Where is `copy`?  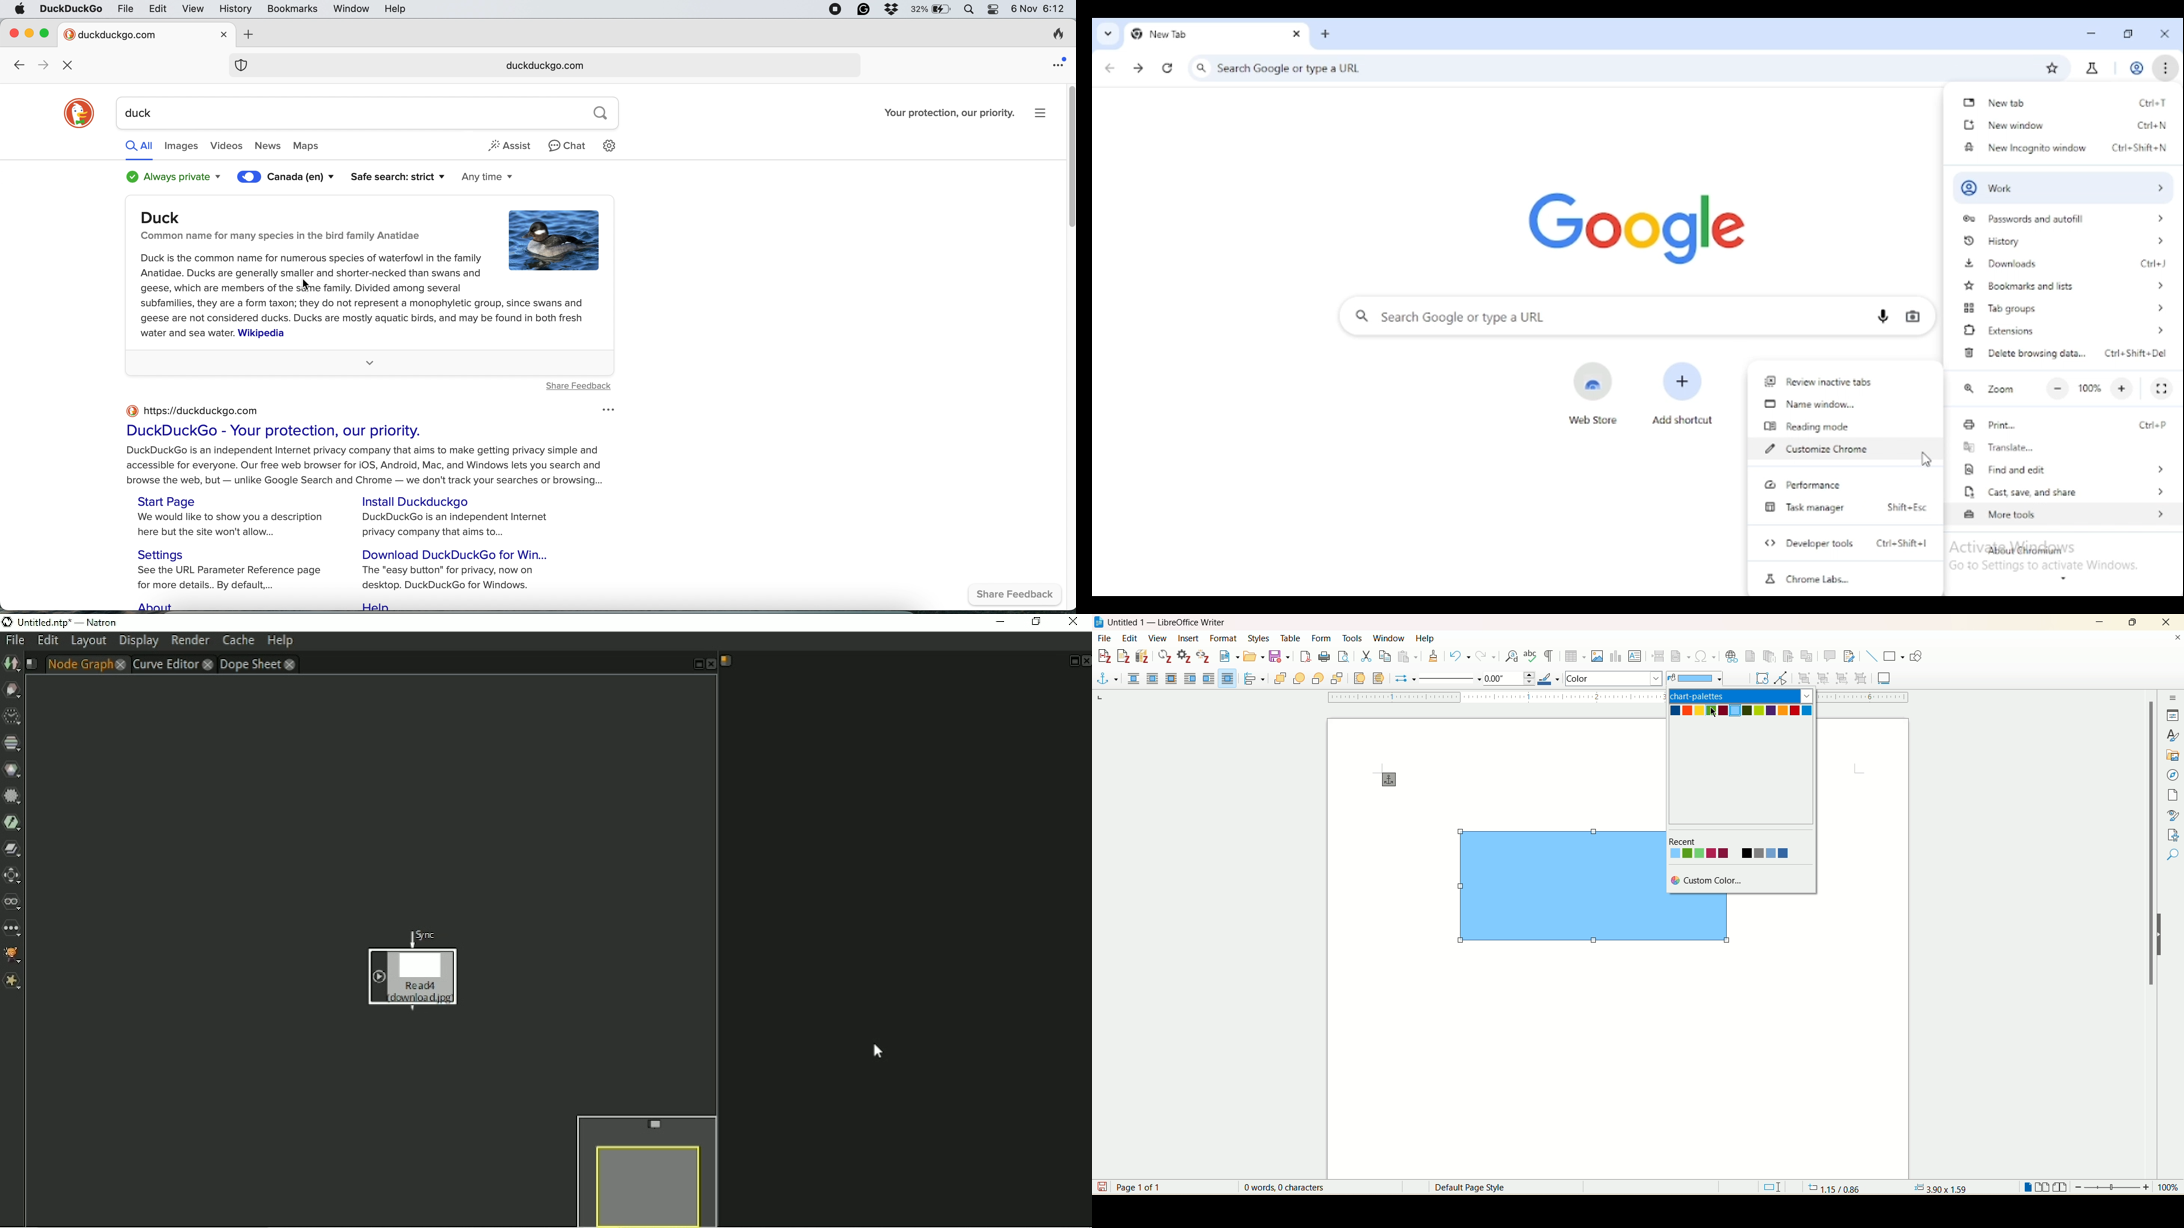 copy is located at coordinates (1383, 656).